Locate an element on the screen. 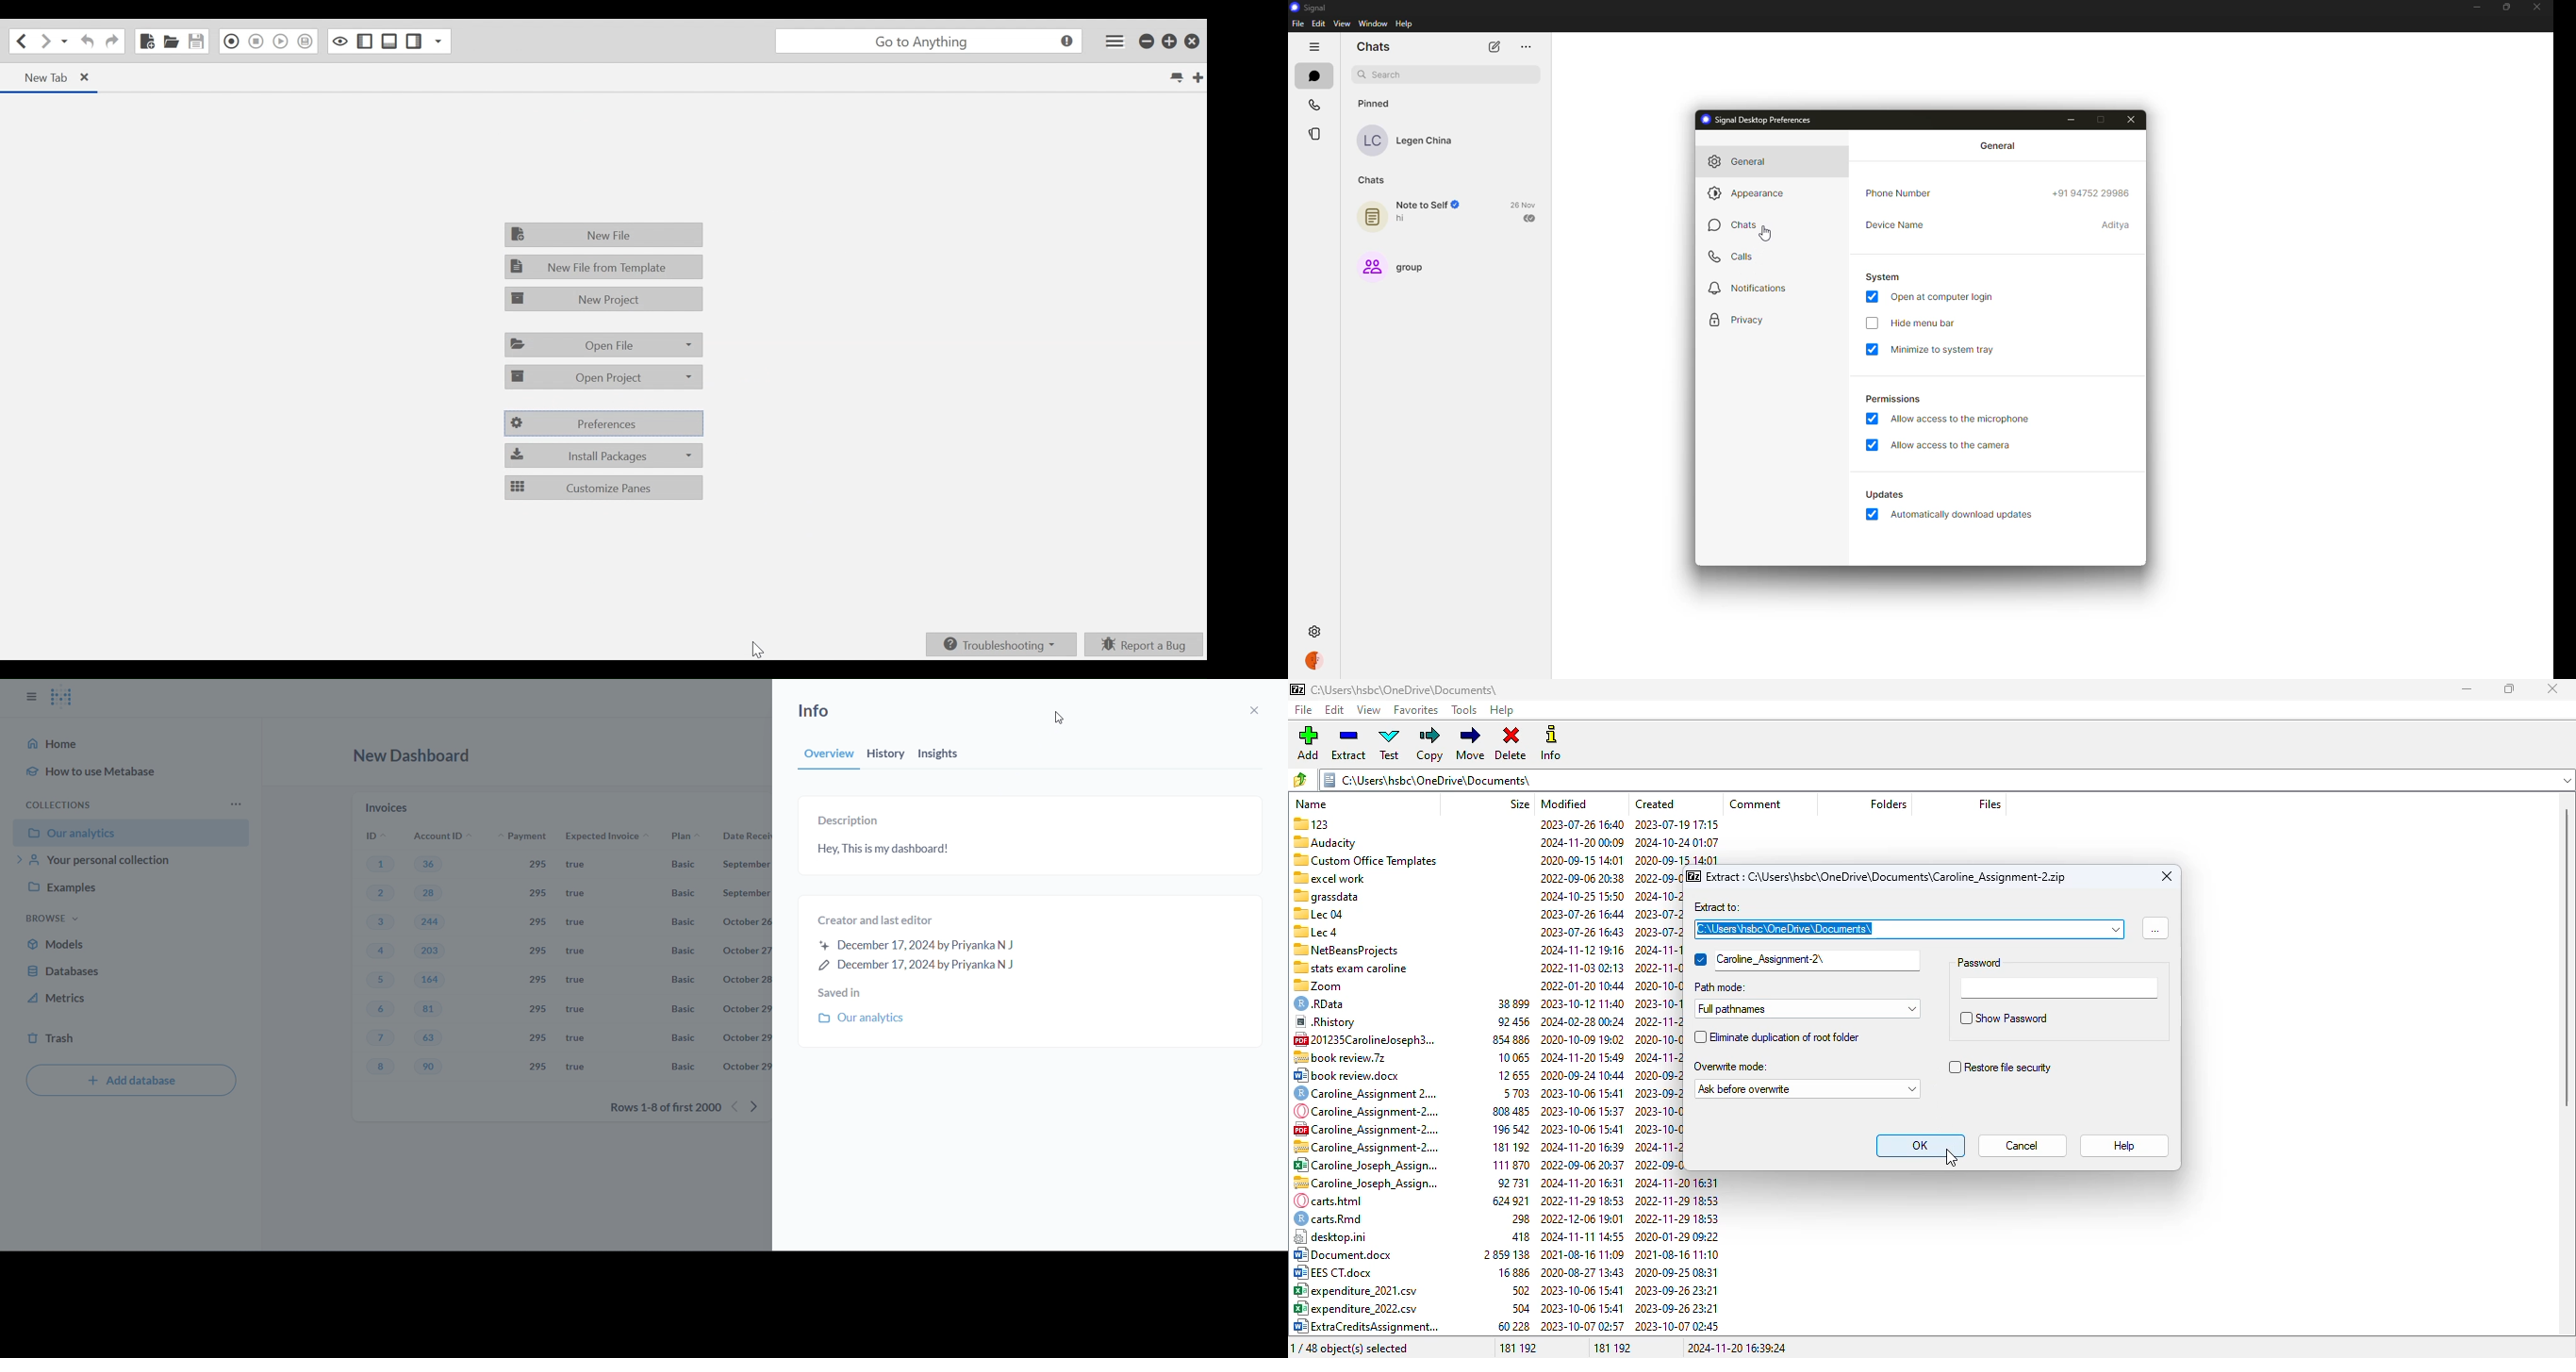 Image resolution: width=2576 pixels, height=1372 pixels. 295 is located at coordinates (541, 980).